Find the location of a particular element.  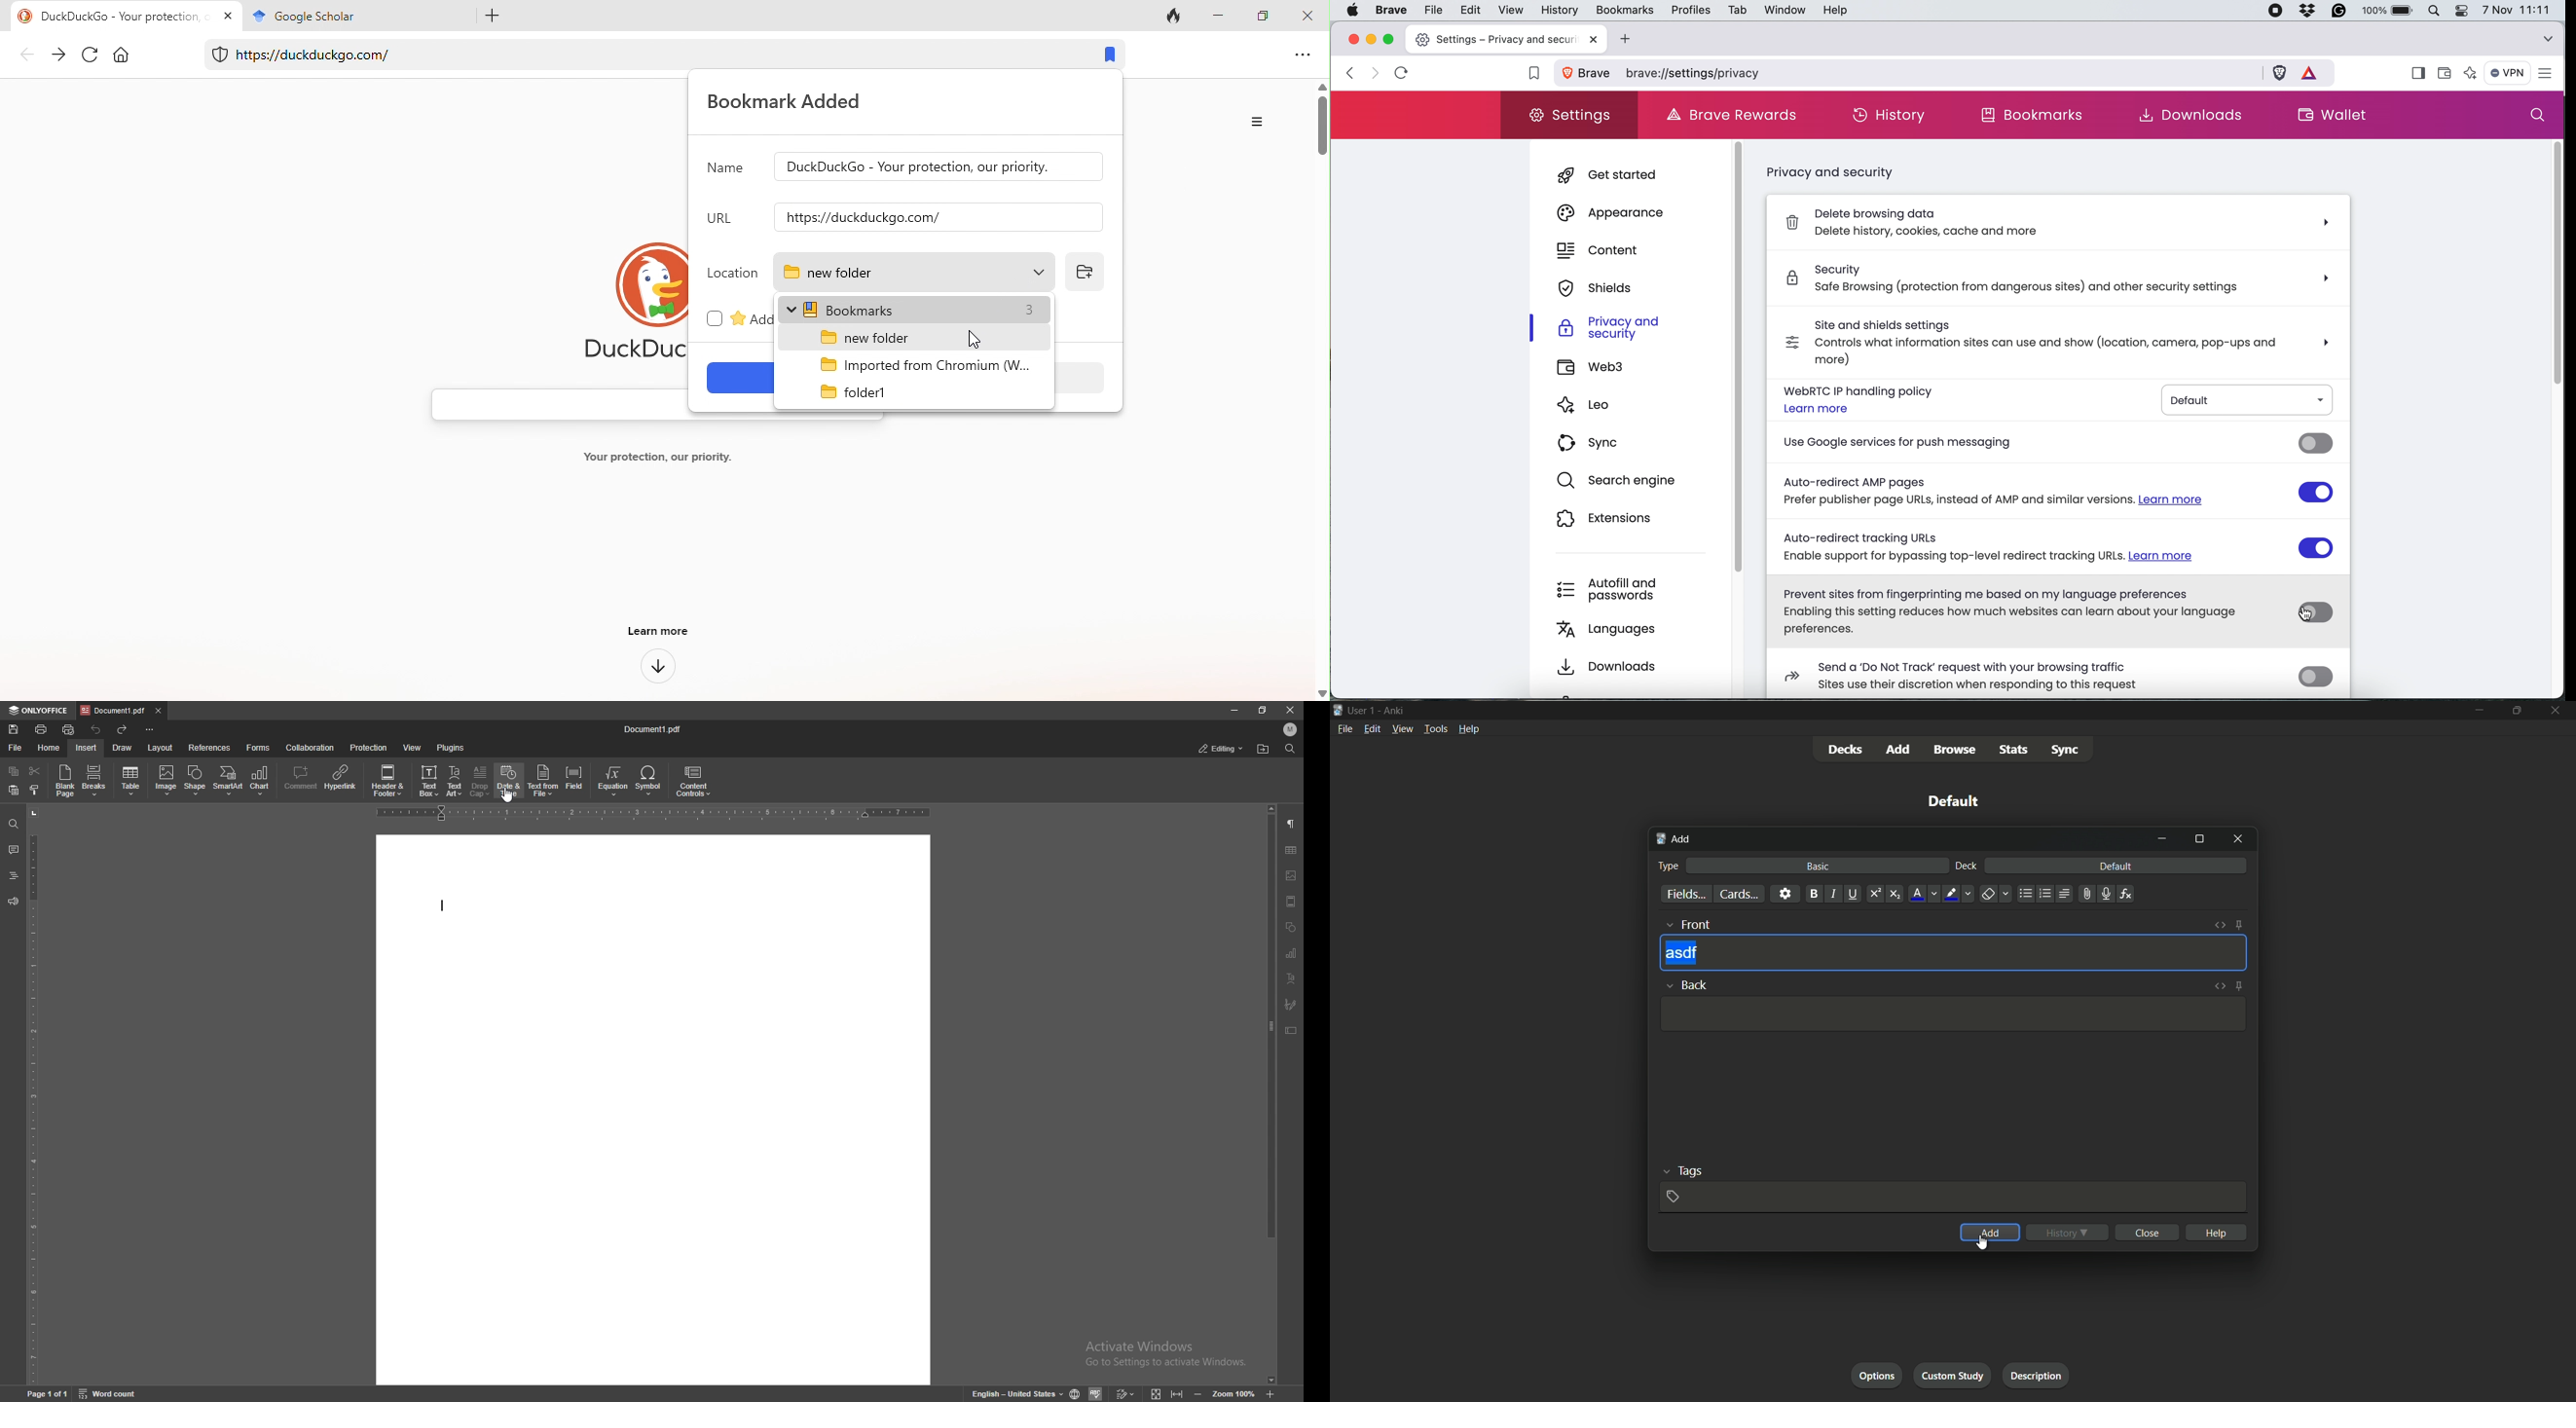

unordered list is located at coordinates (2026, 894).